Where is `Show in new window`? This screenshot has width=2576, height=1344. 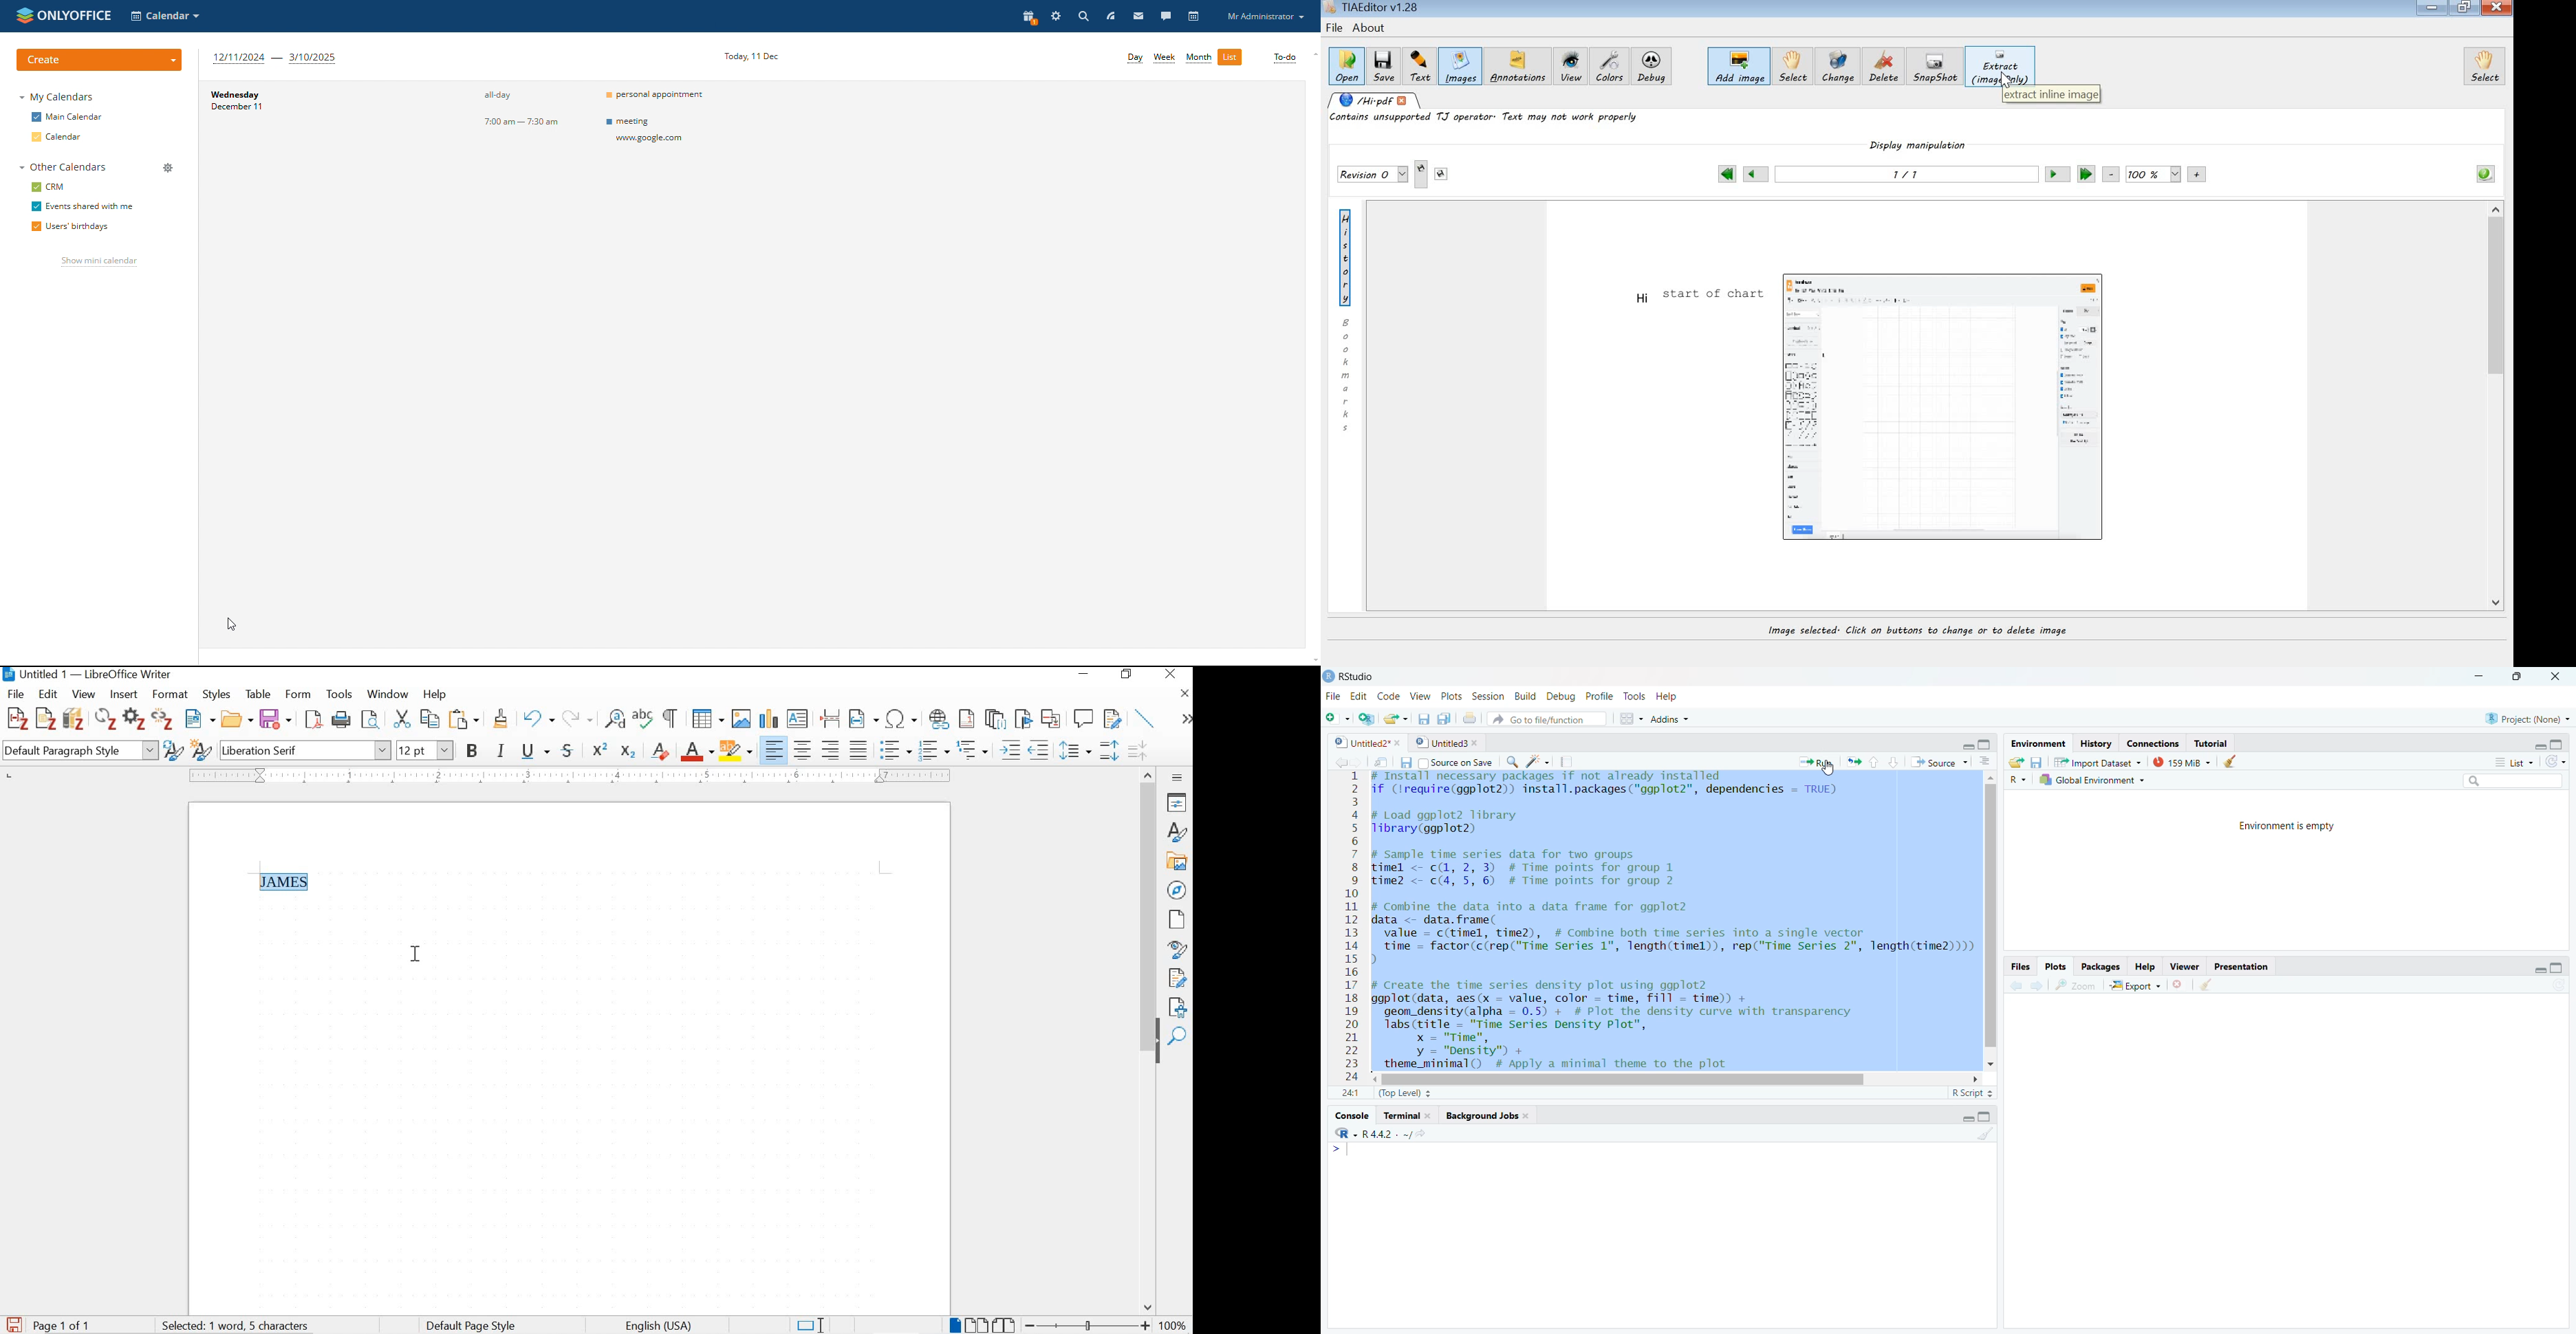 Show in new window is located at coordinates (1380, 764).